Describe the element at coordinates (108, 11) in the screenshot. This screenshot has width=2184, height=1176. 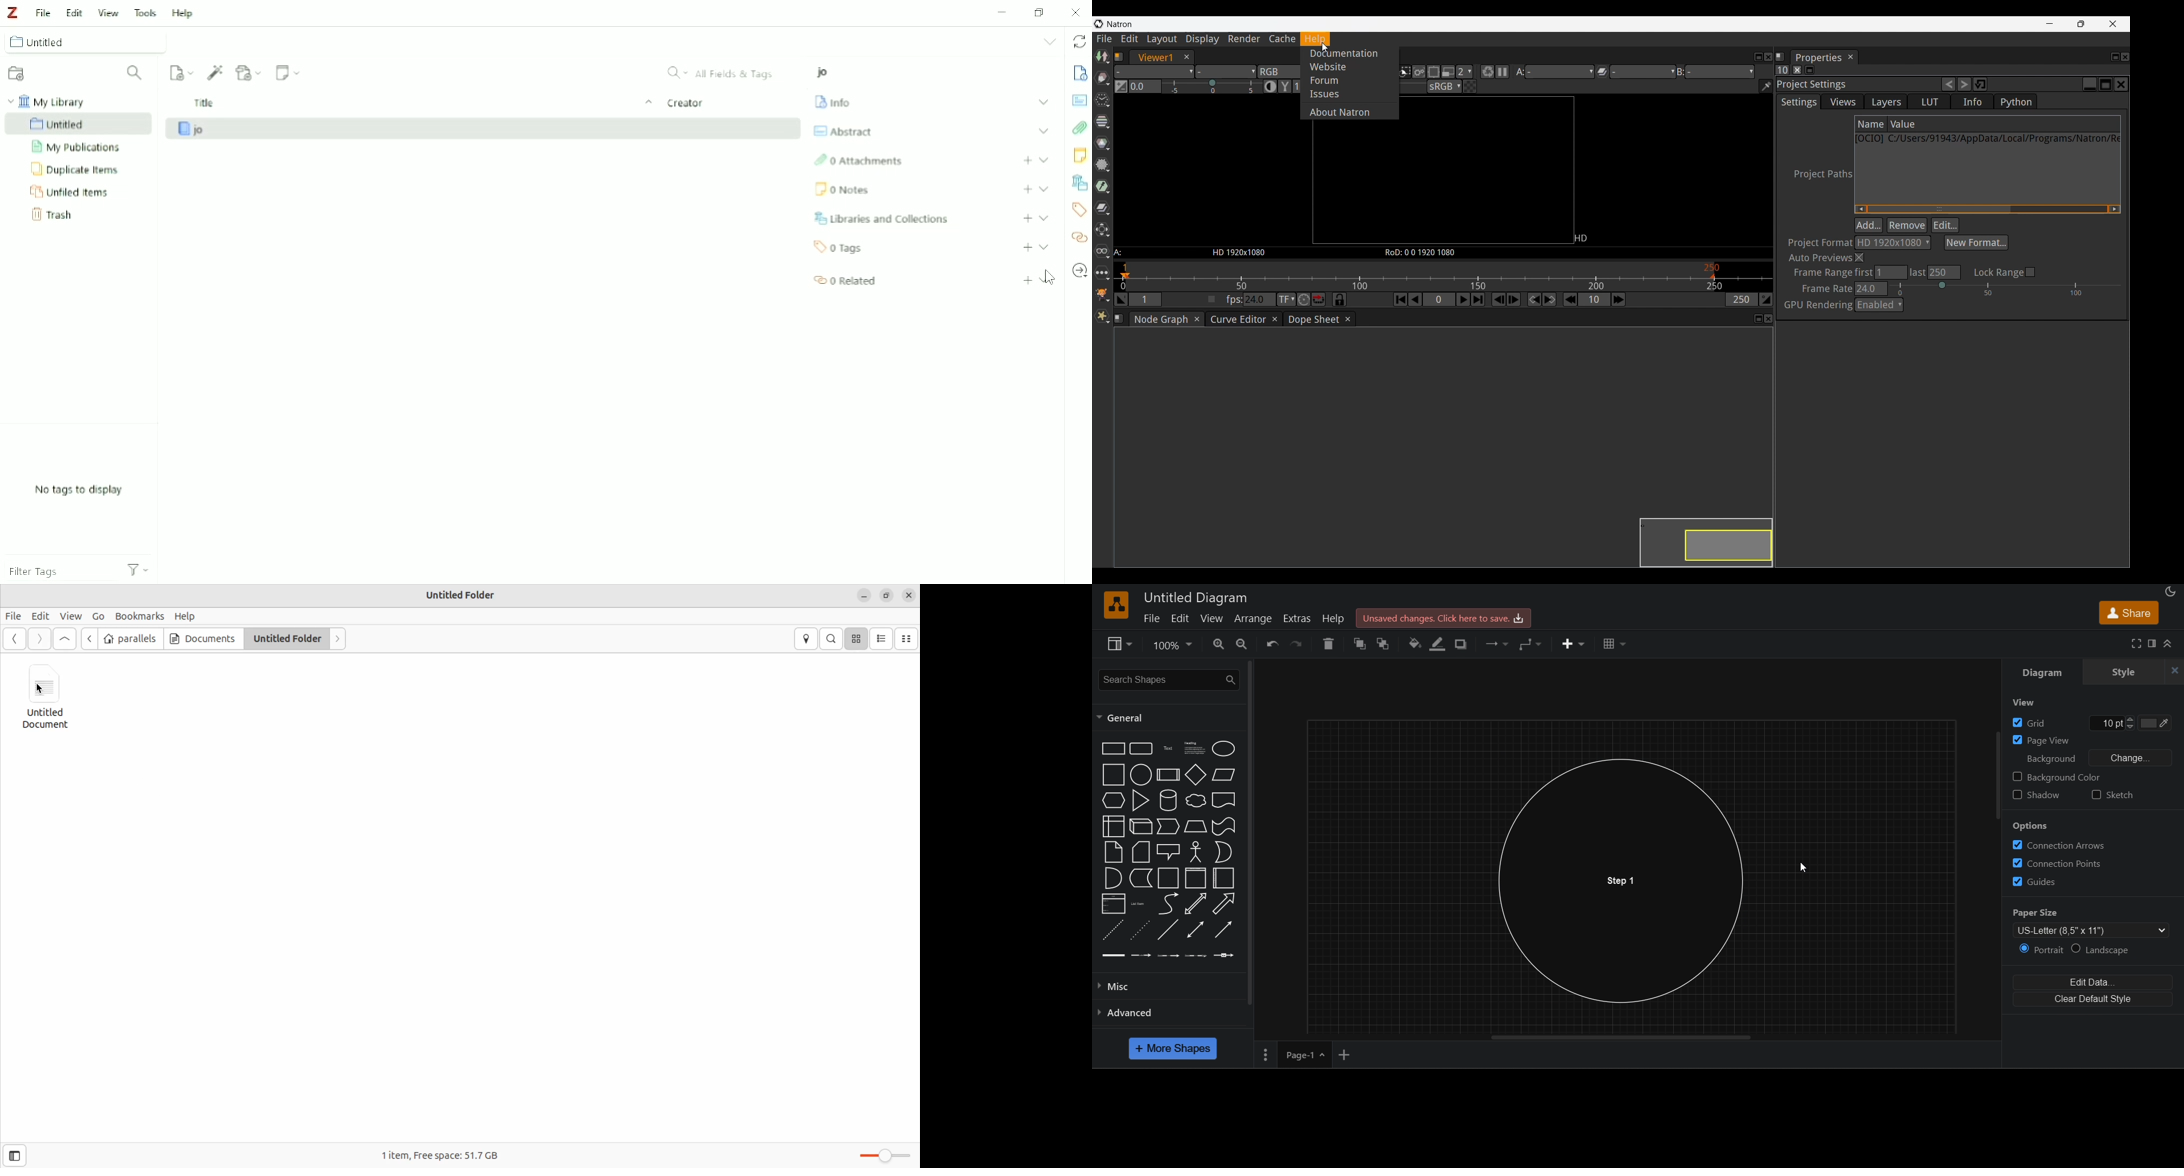
I see `View` at that location.